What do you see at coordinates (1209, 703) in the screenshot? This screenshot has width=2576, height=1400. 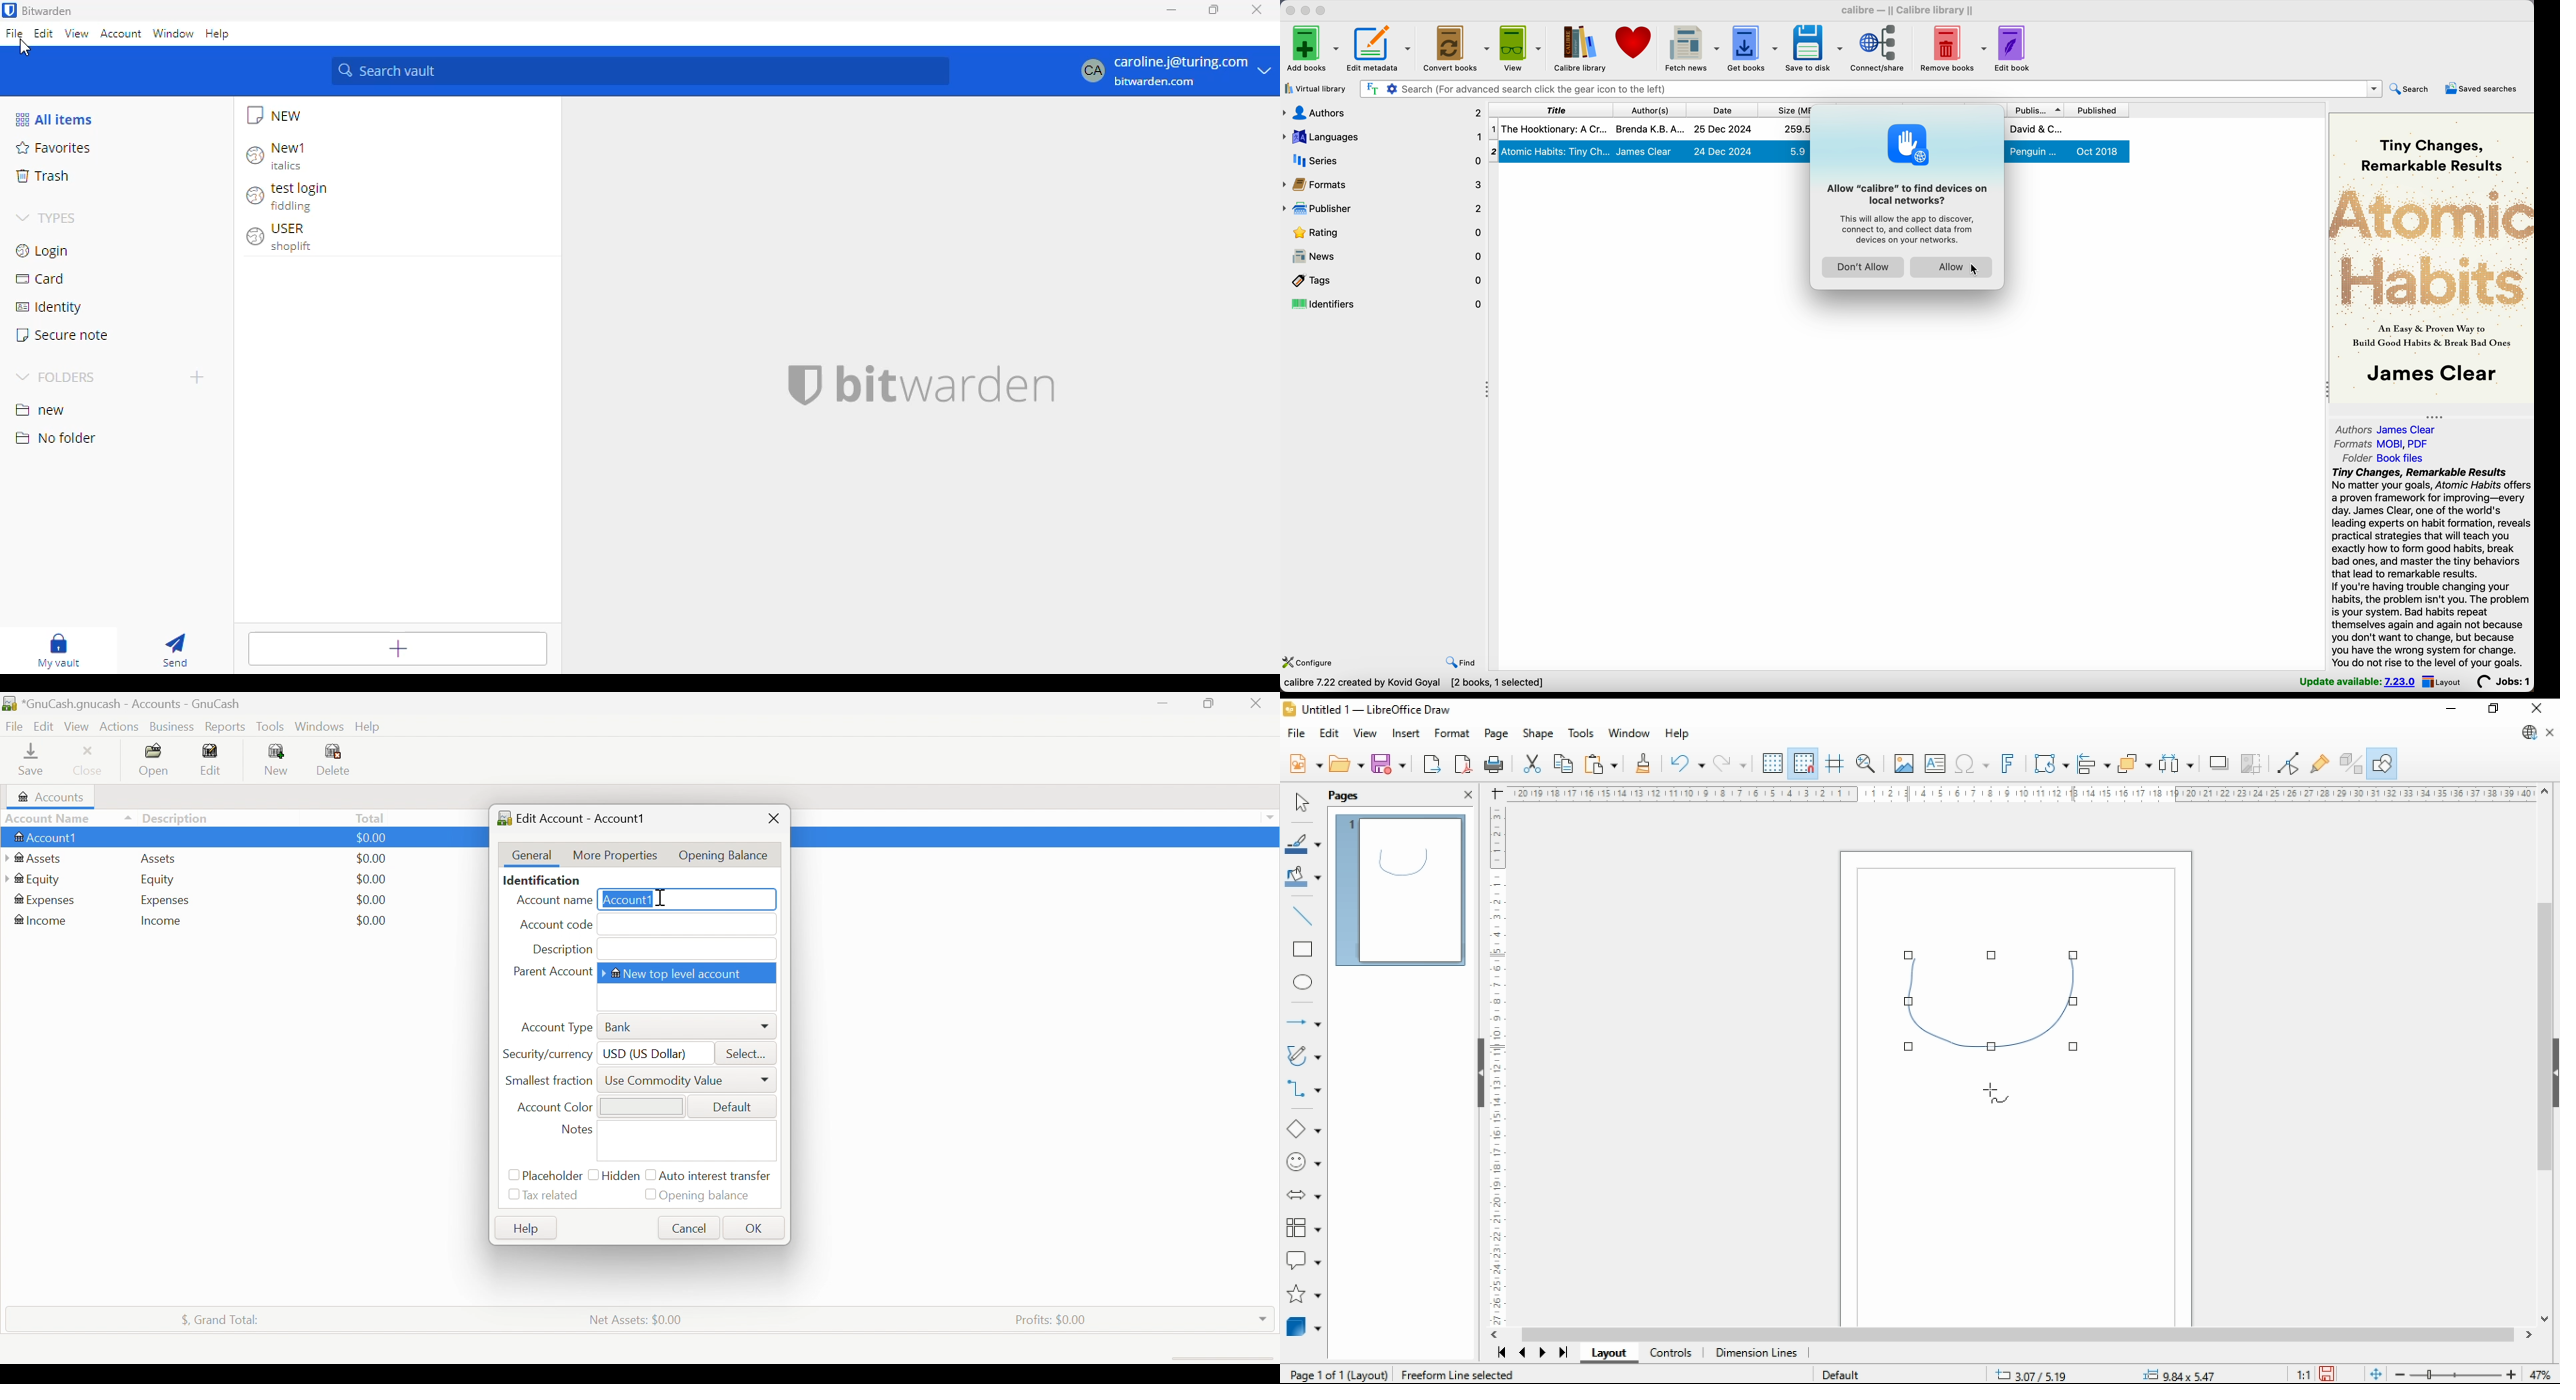 I see `Restore Down` at bounding box center [1209, 703].